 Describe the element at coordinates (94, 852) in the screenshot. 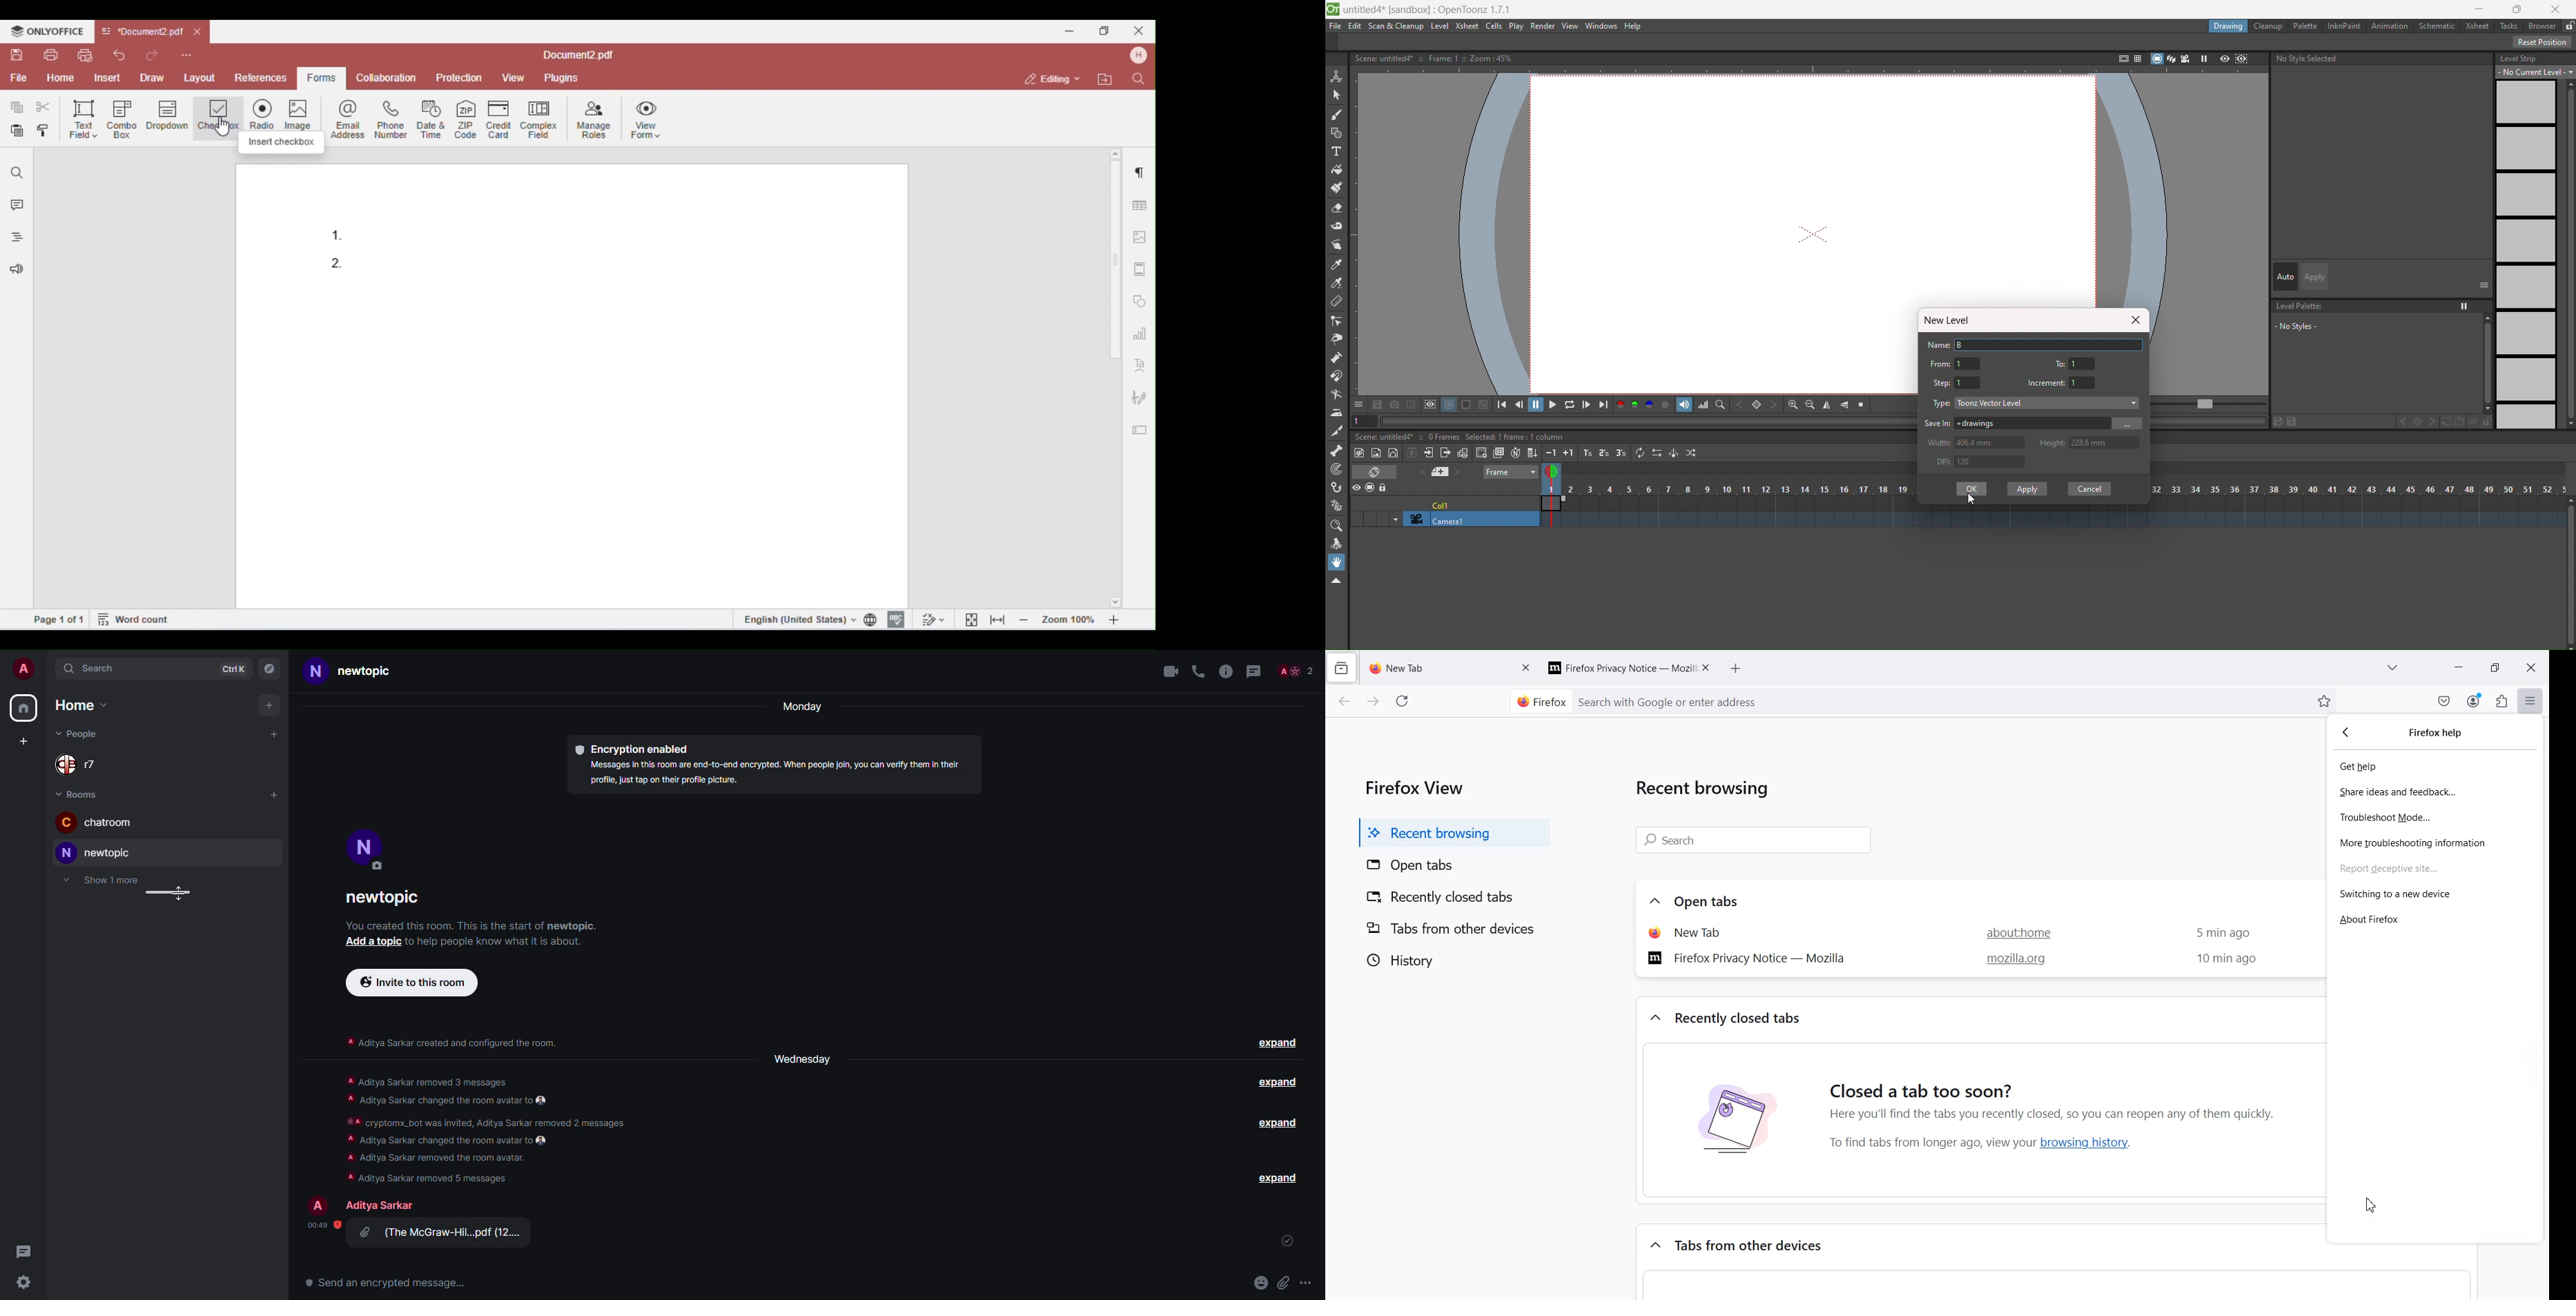

I see `new topic` at that location.